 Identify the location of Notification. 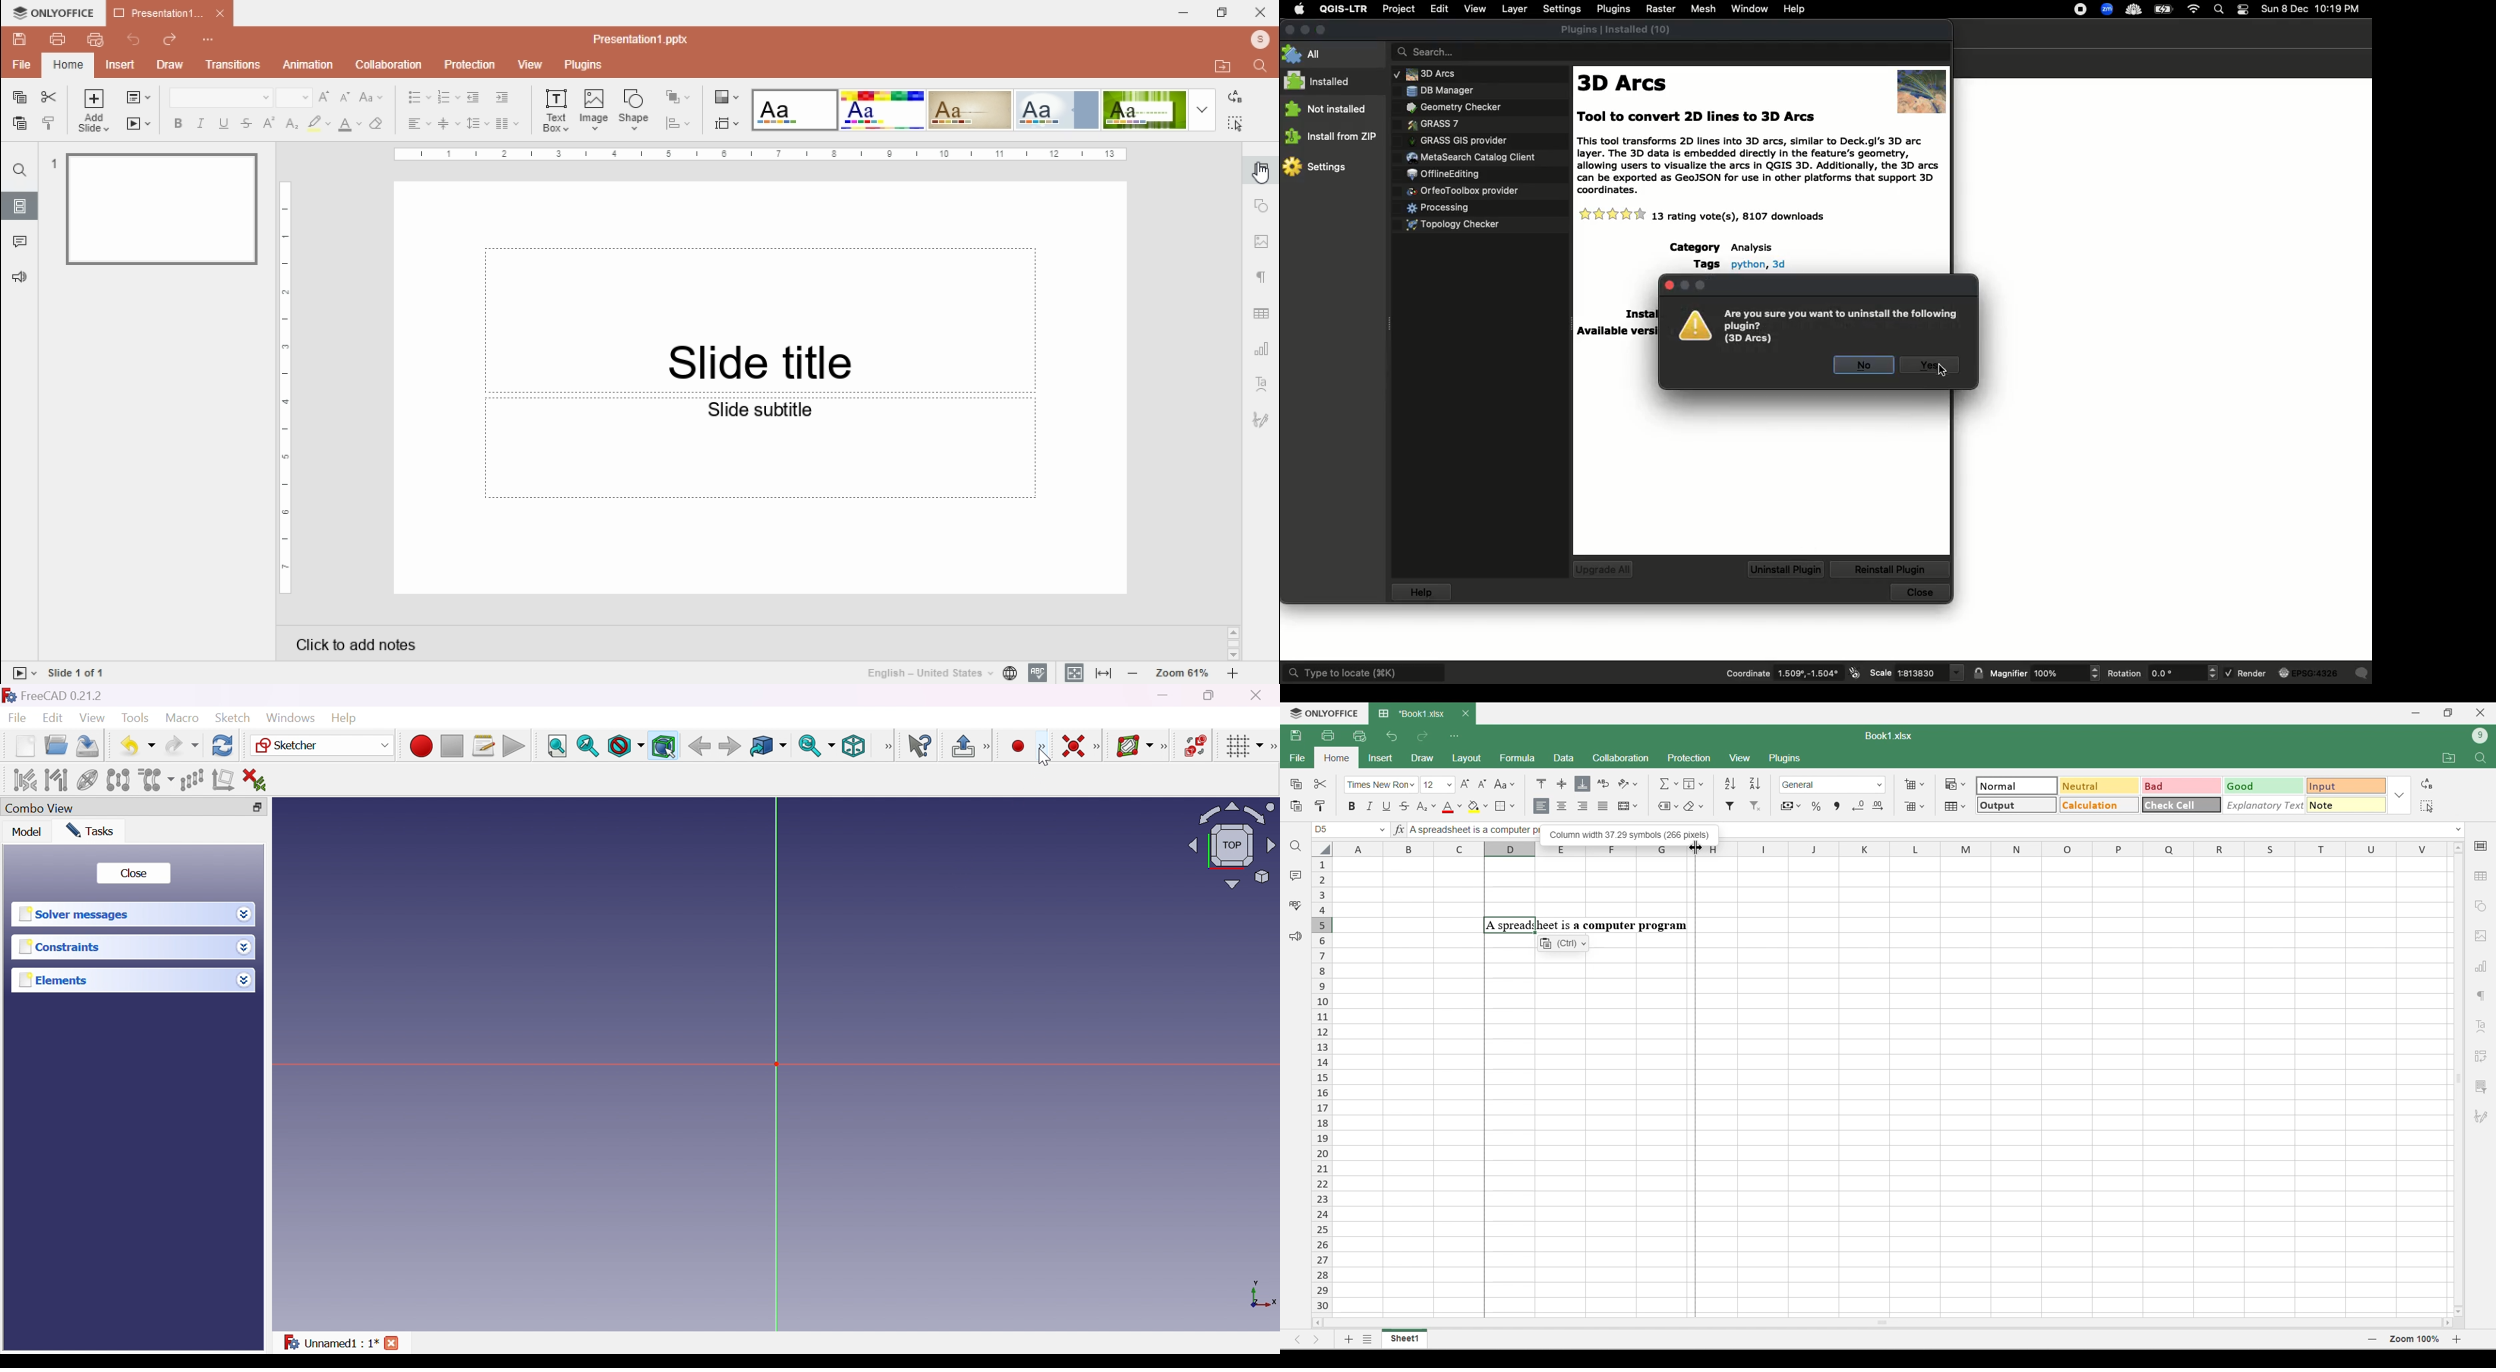
(2246, 10).